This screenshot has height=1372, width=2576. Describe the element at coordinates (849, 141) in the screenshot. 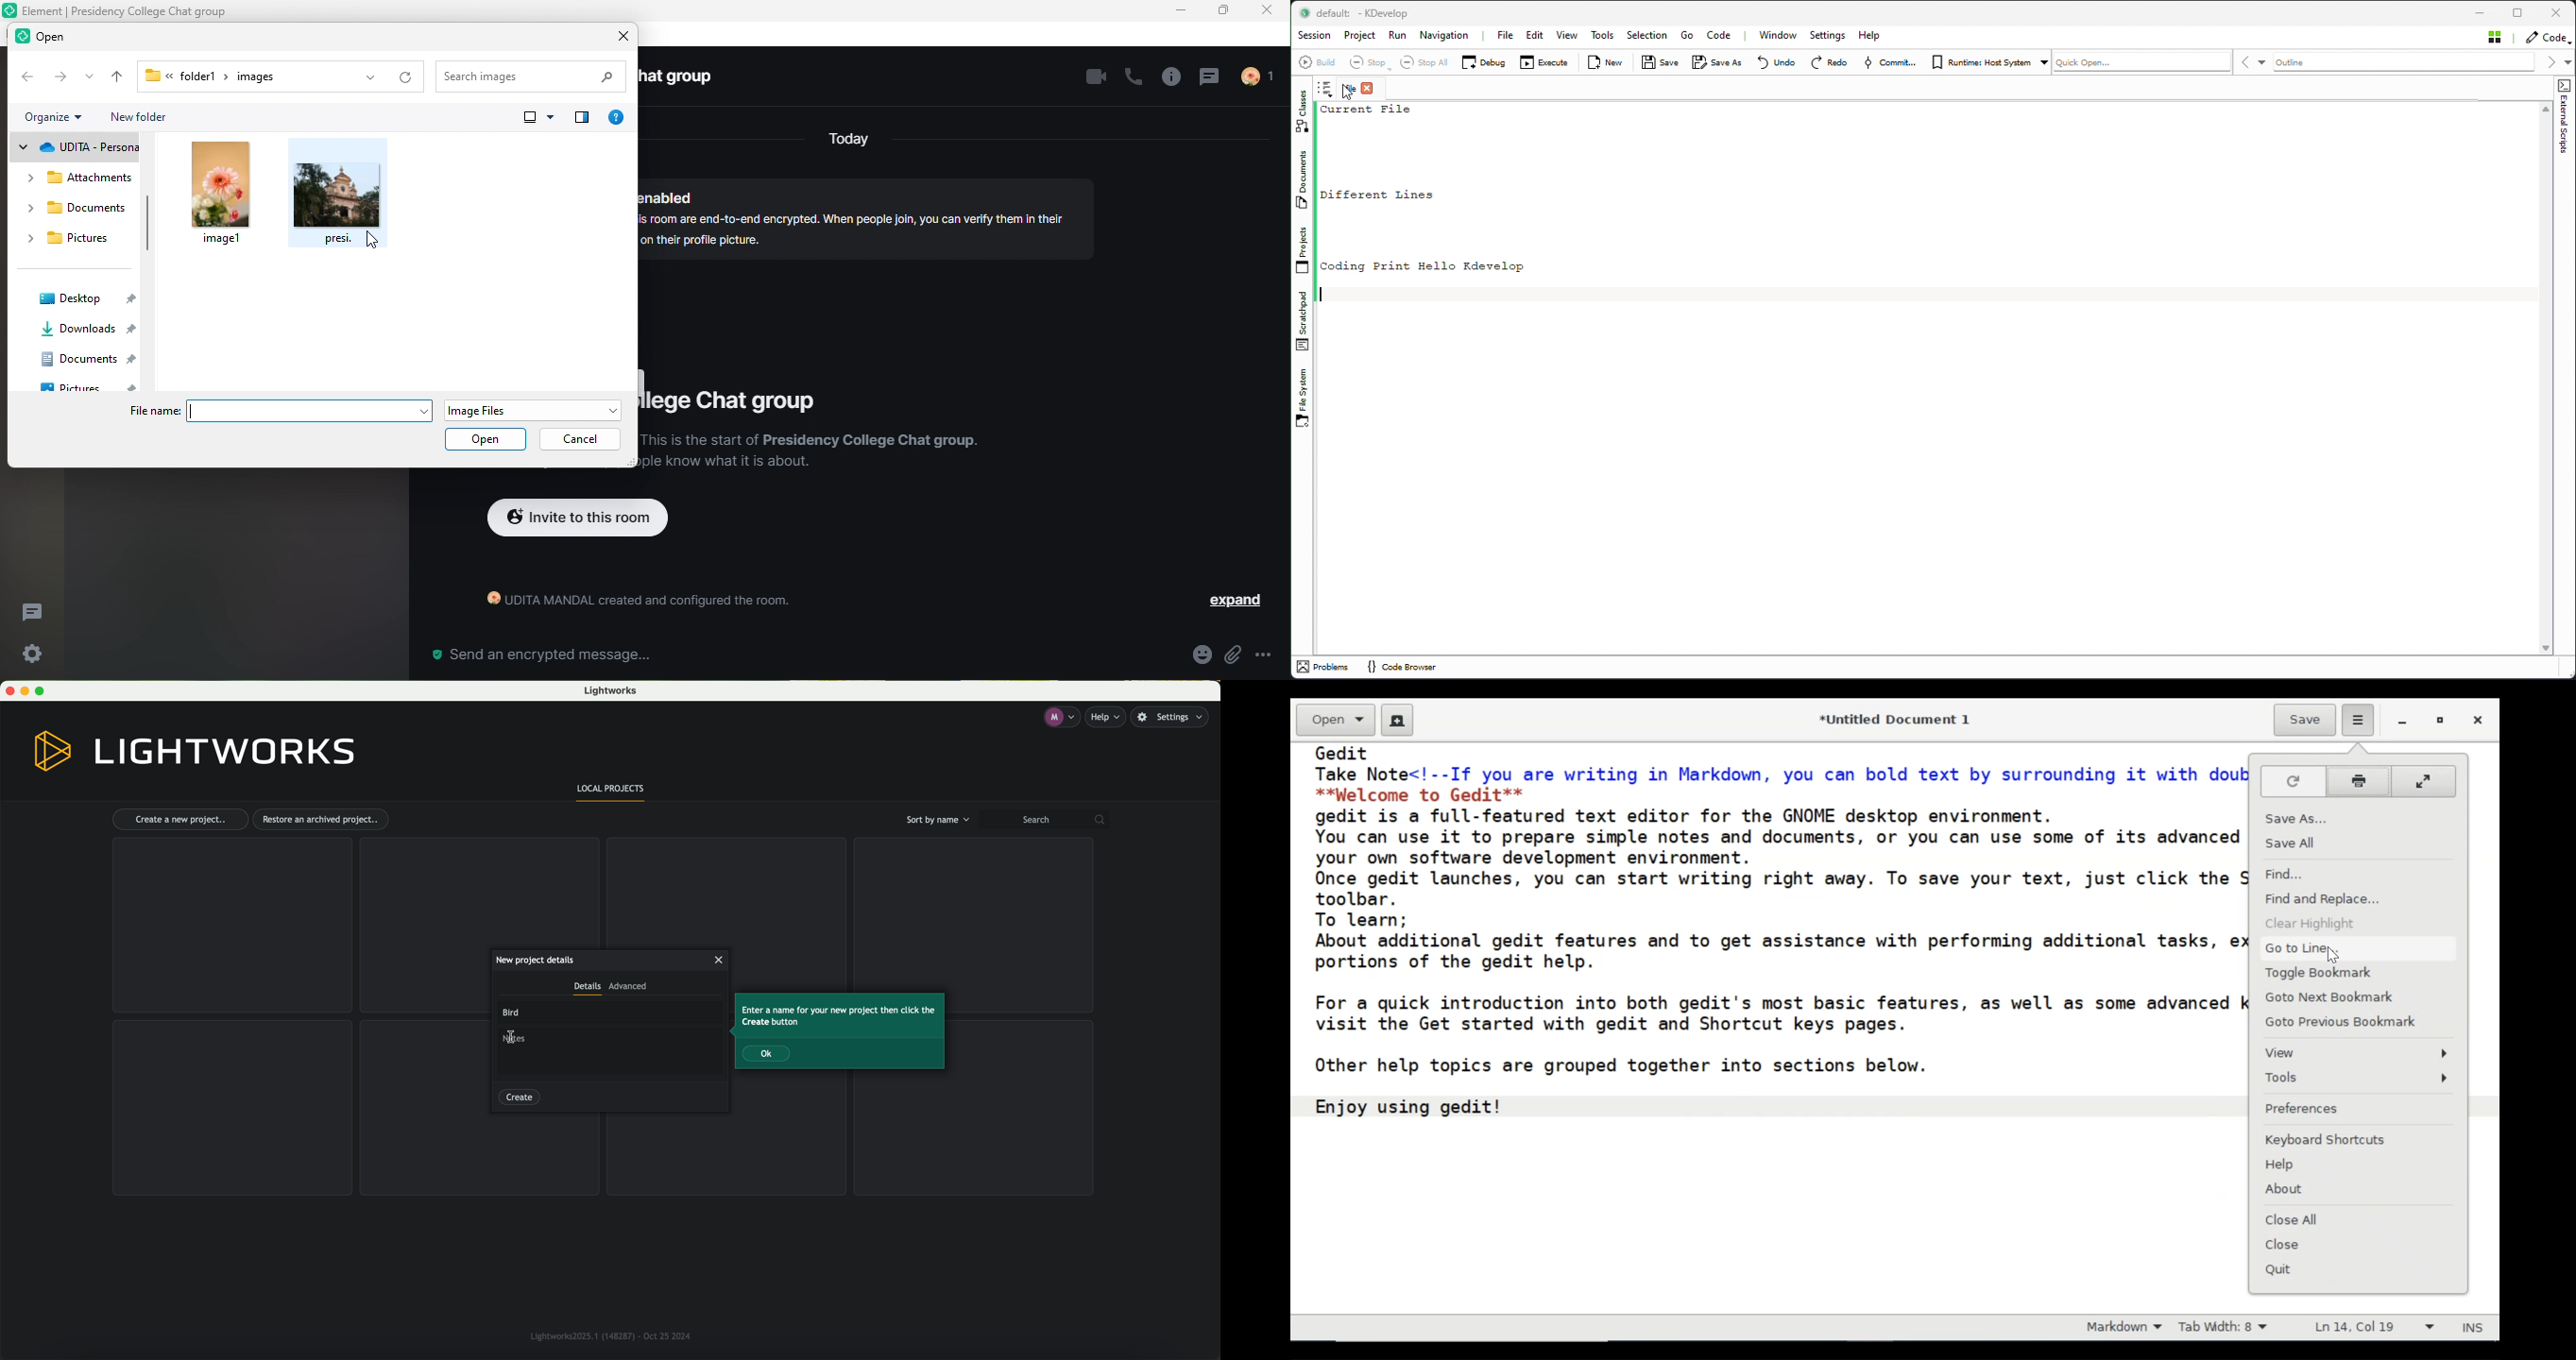

I see `today` at that location.